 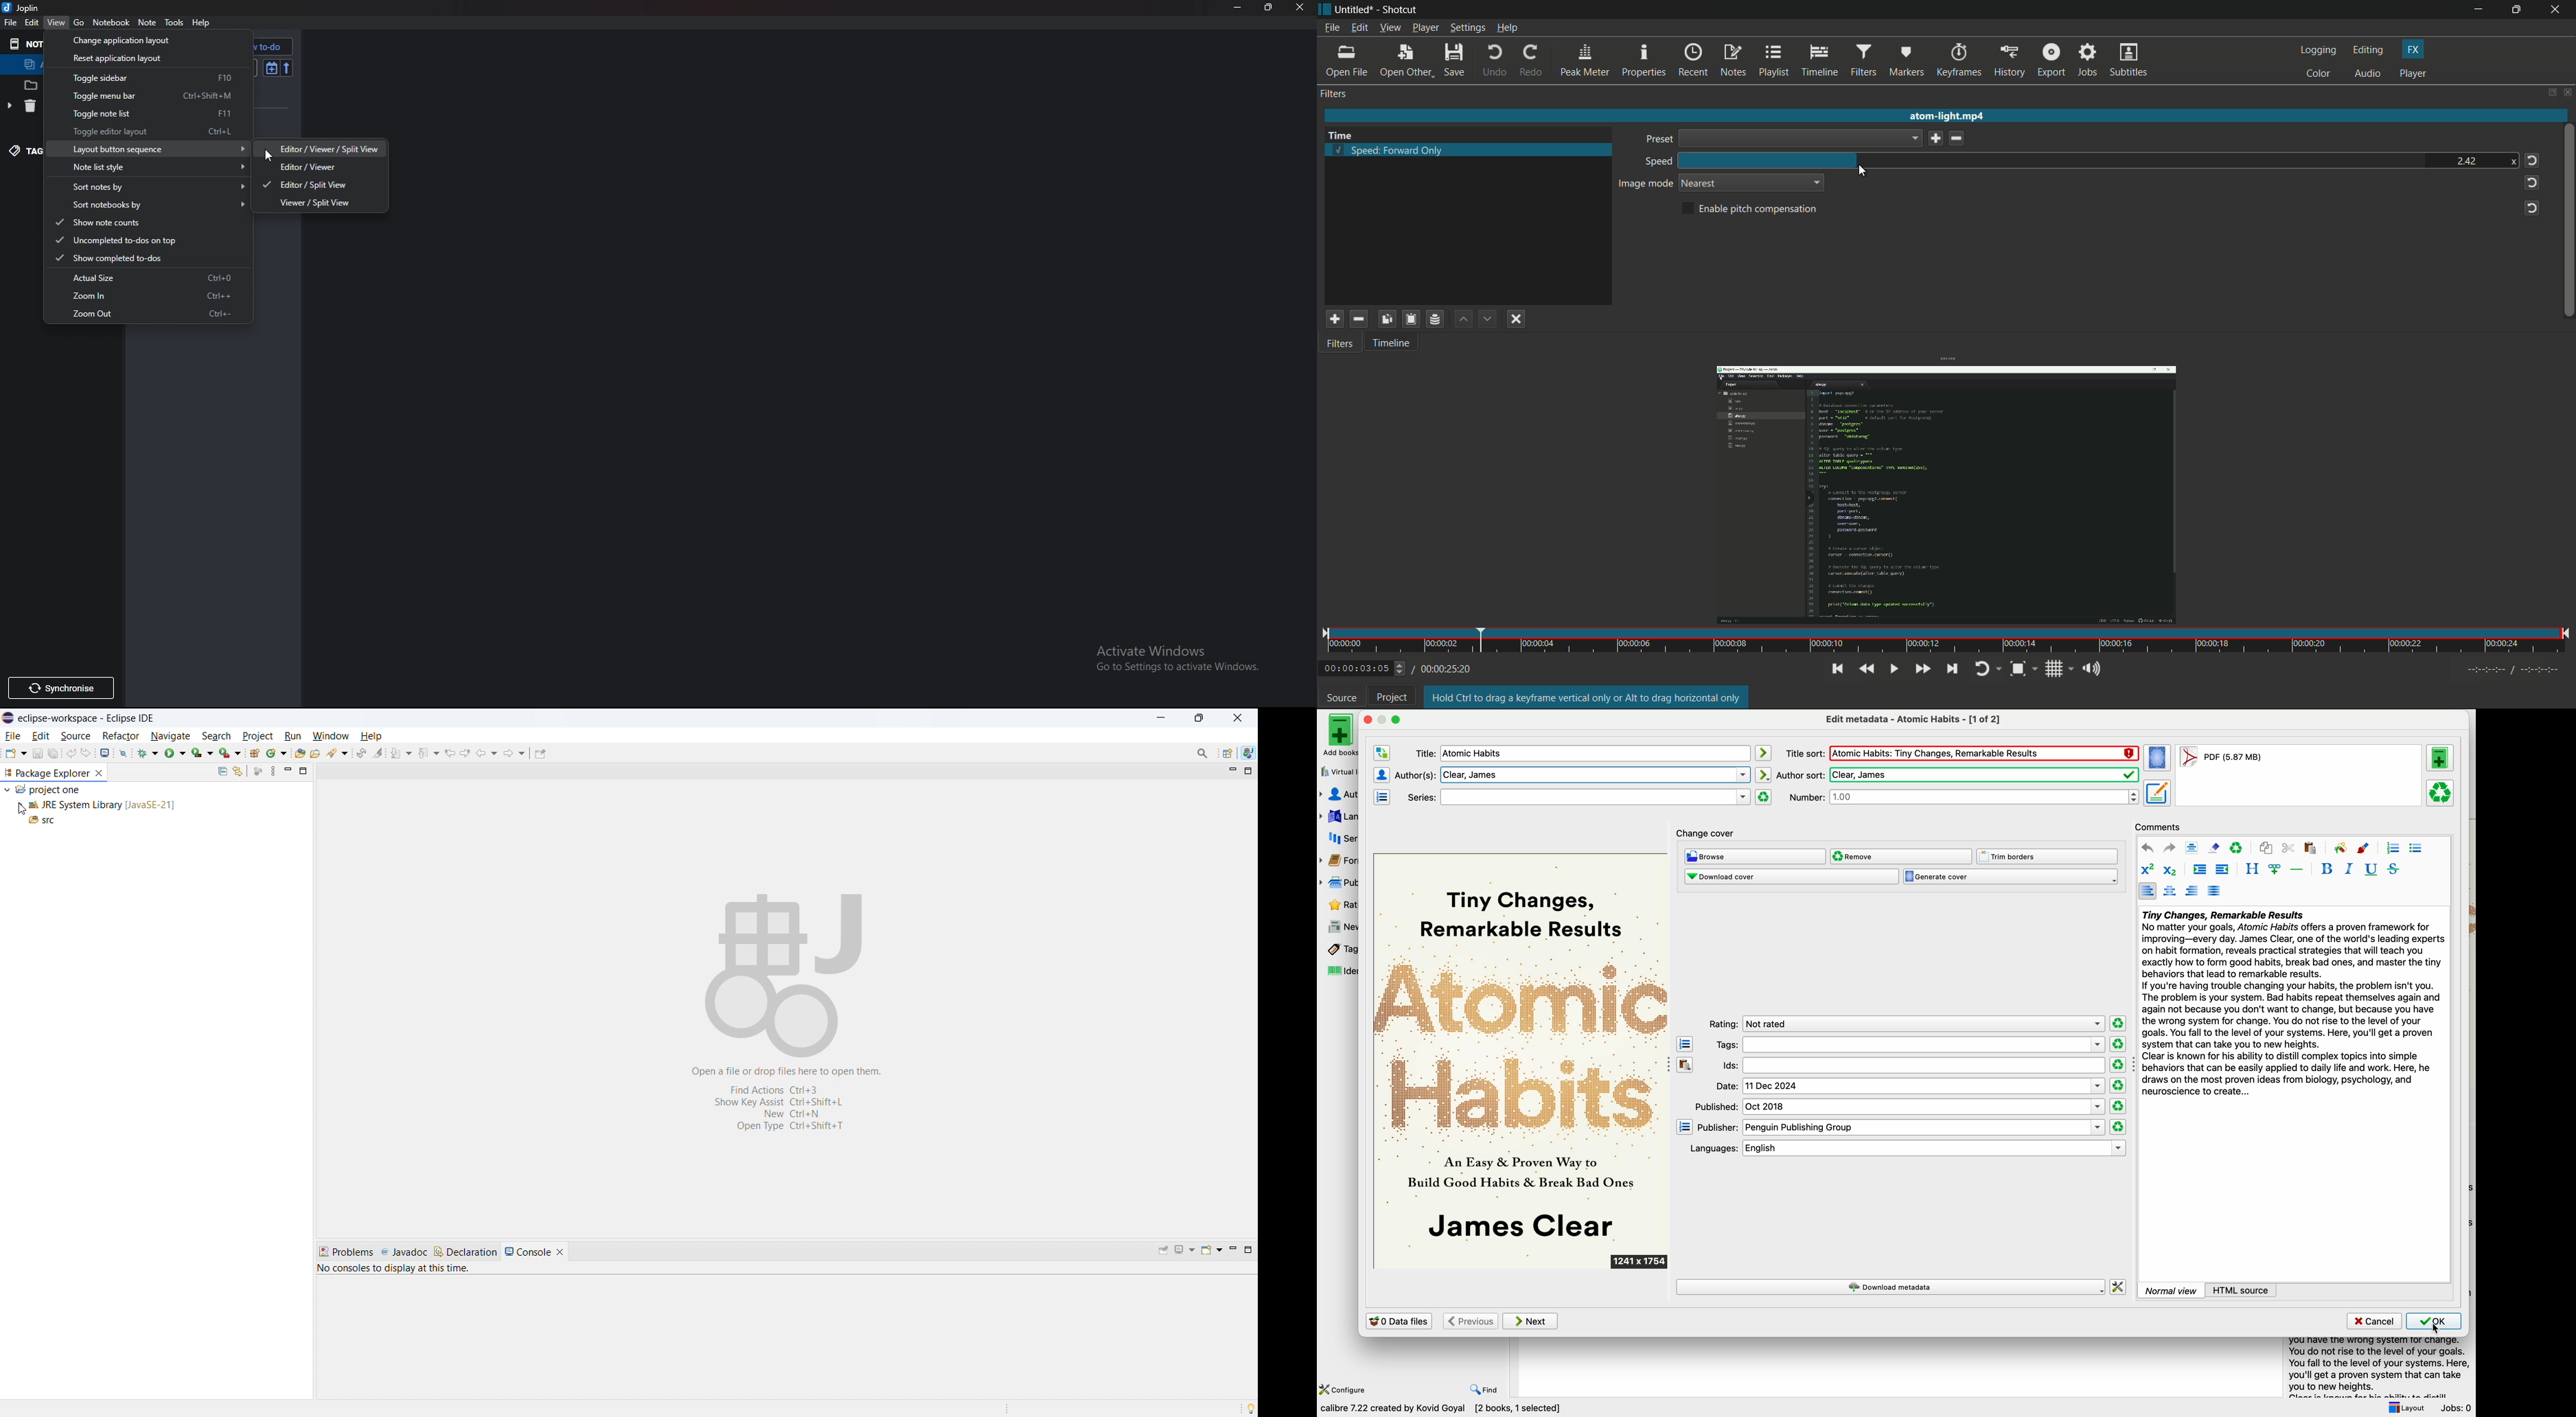 What do you see at coordinates (1347, 133) in the screenshot?
I see `Time` at bounding box center [1347, 133].